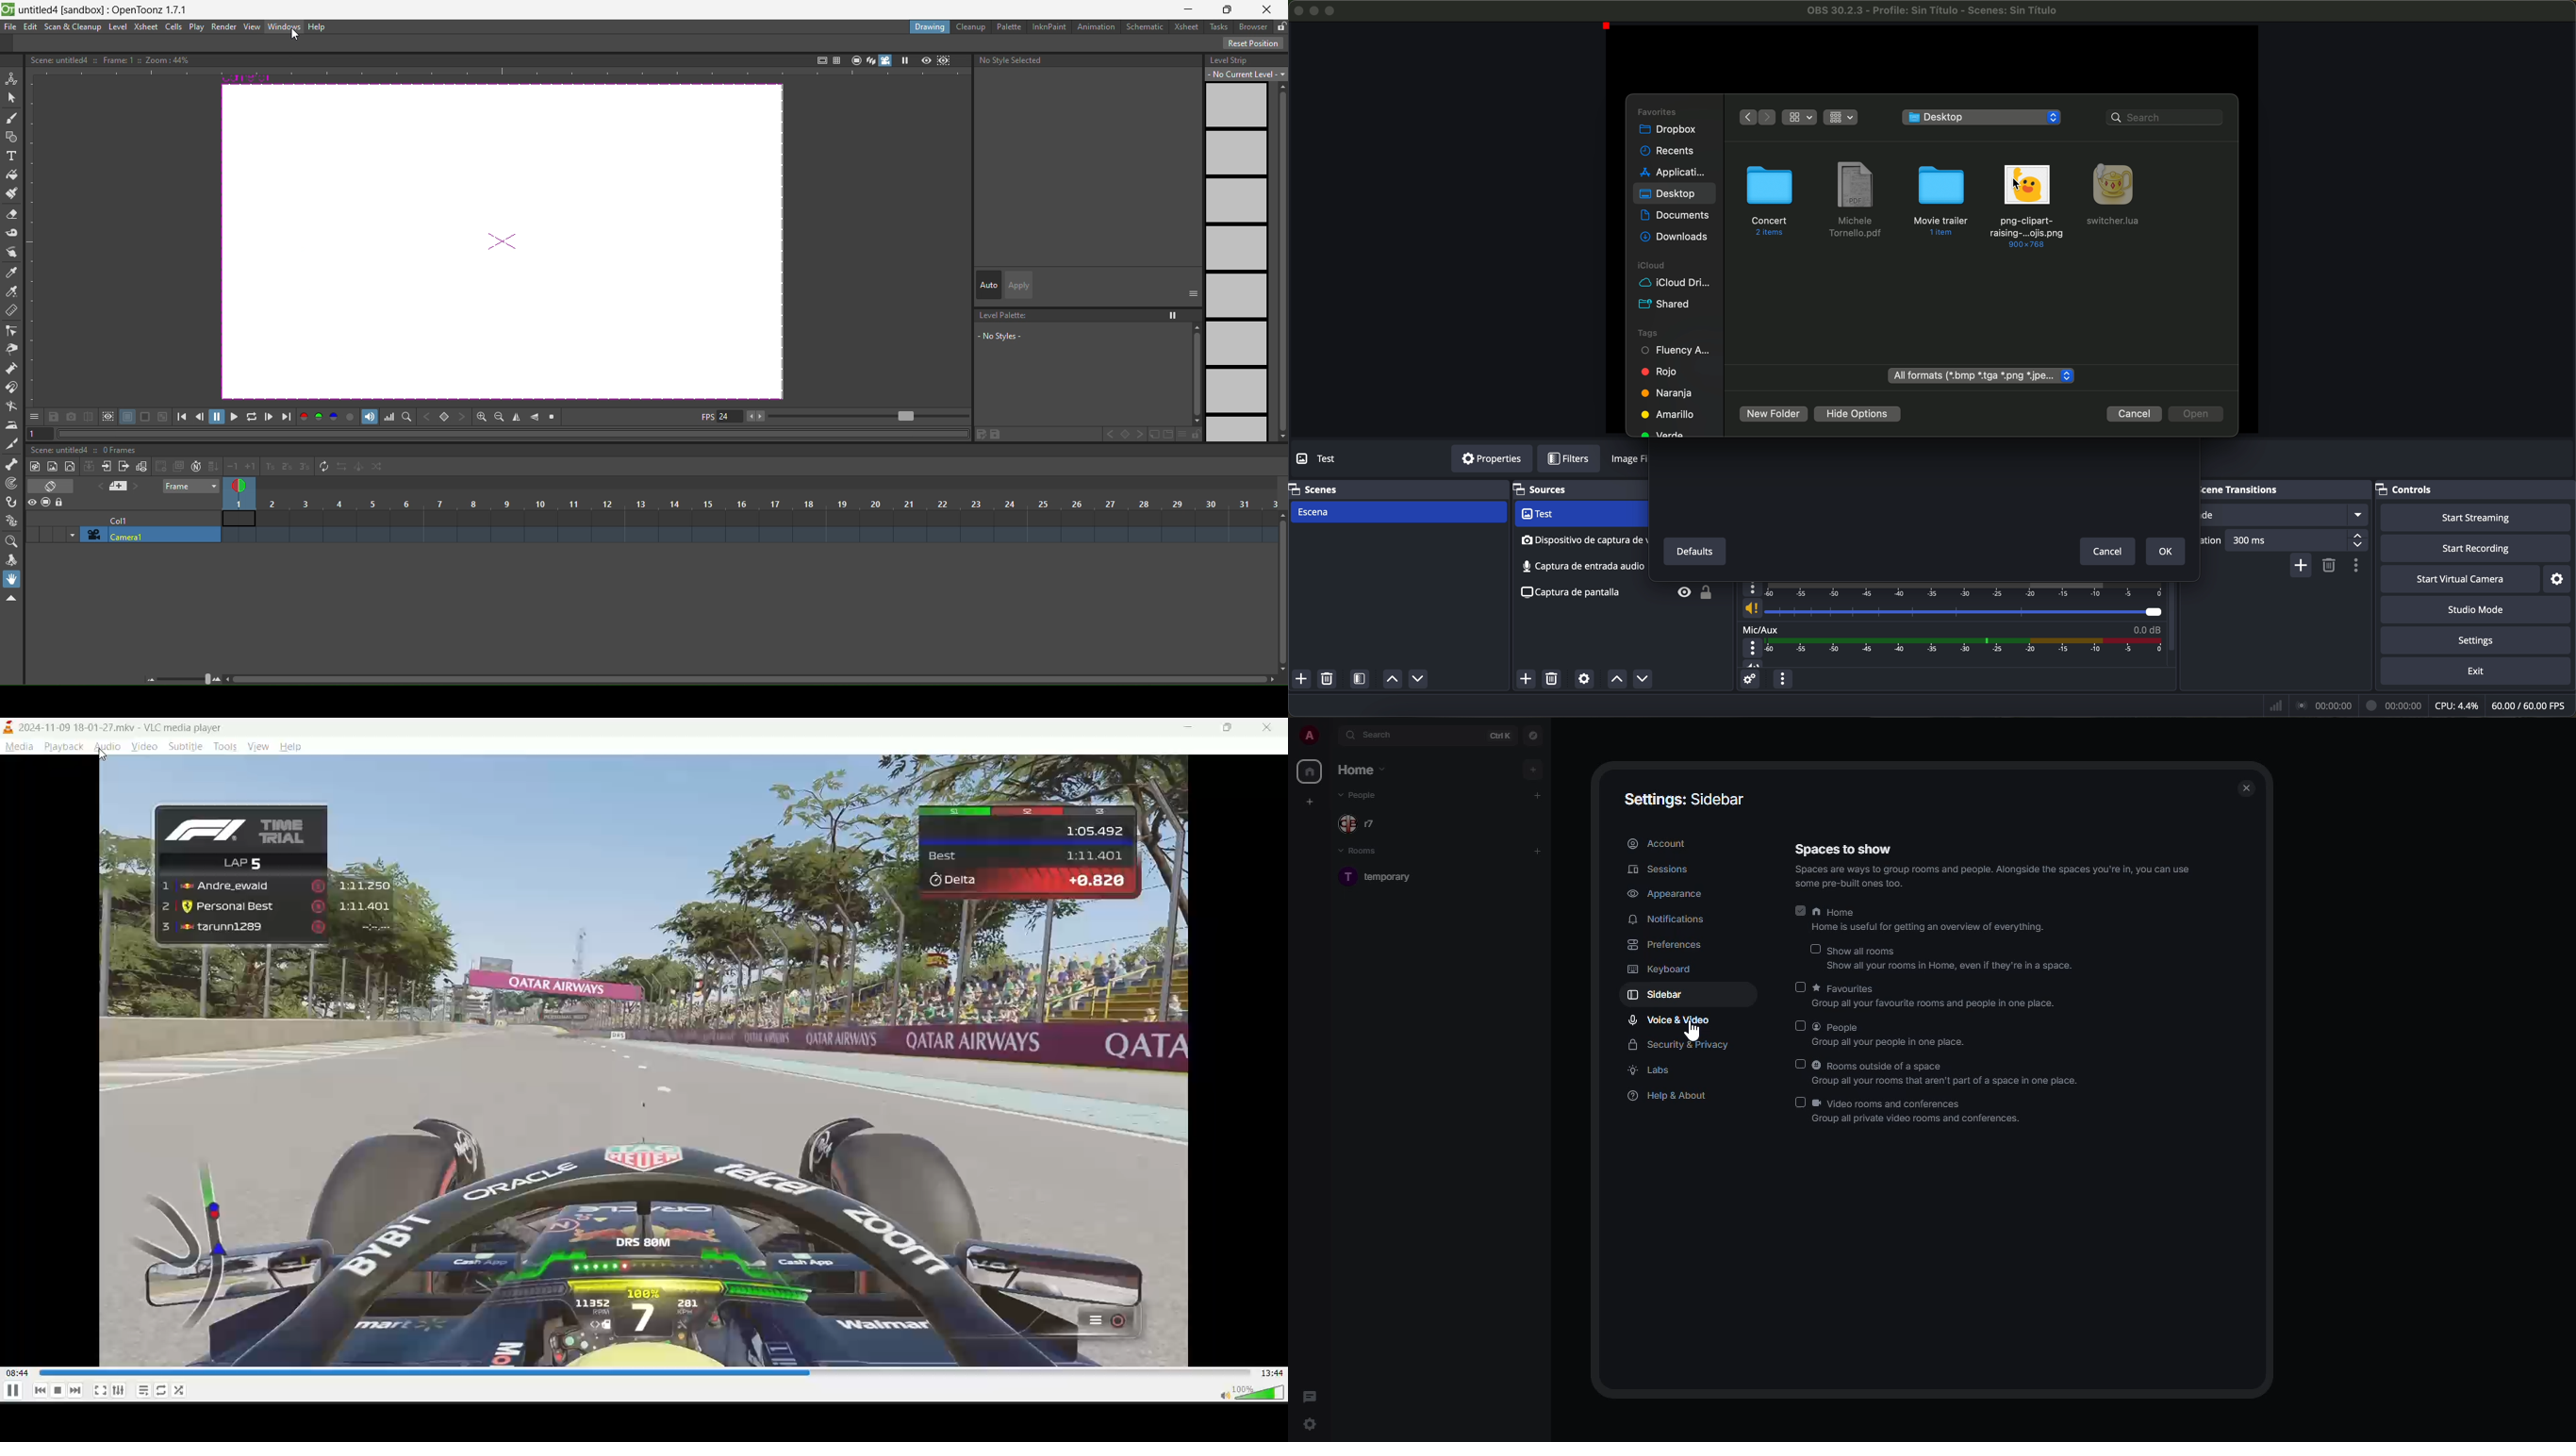  Describe the element at coordinates (1935, 997) in the screenshot. I see `favorites` at that location.